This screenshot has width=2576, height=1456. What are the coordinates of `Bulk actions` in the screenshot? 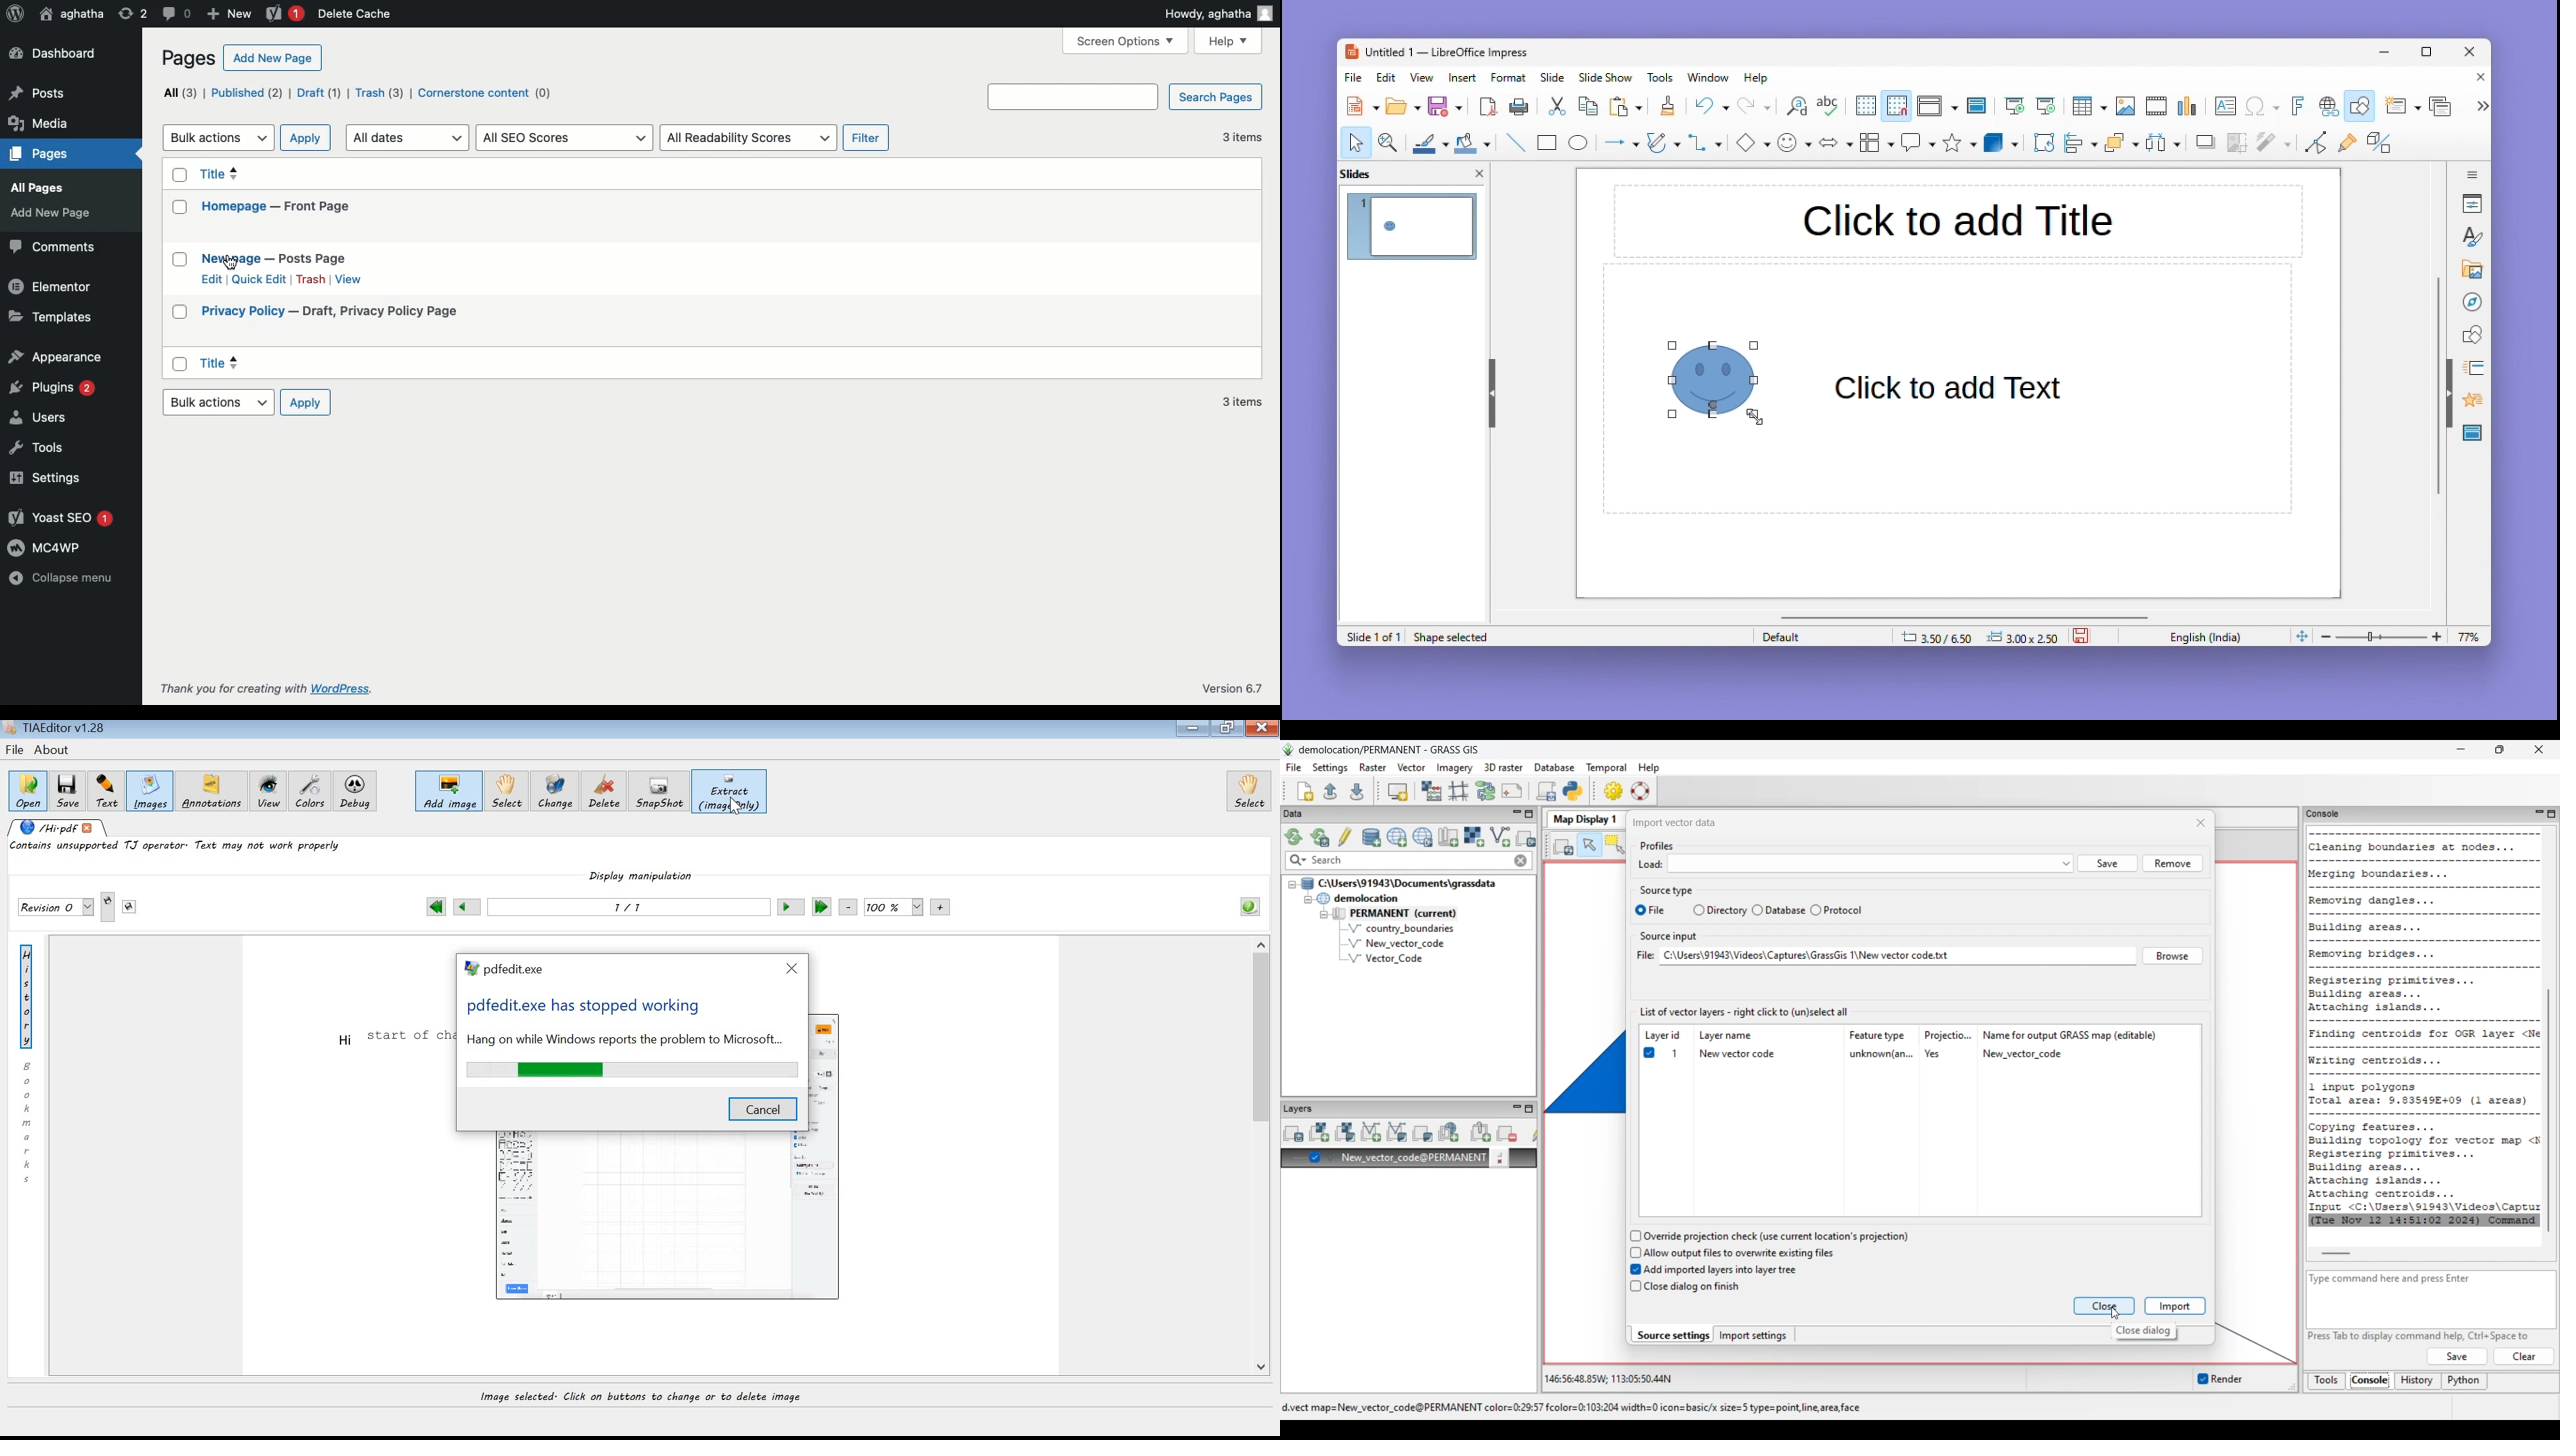 It's located at (215, 403).